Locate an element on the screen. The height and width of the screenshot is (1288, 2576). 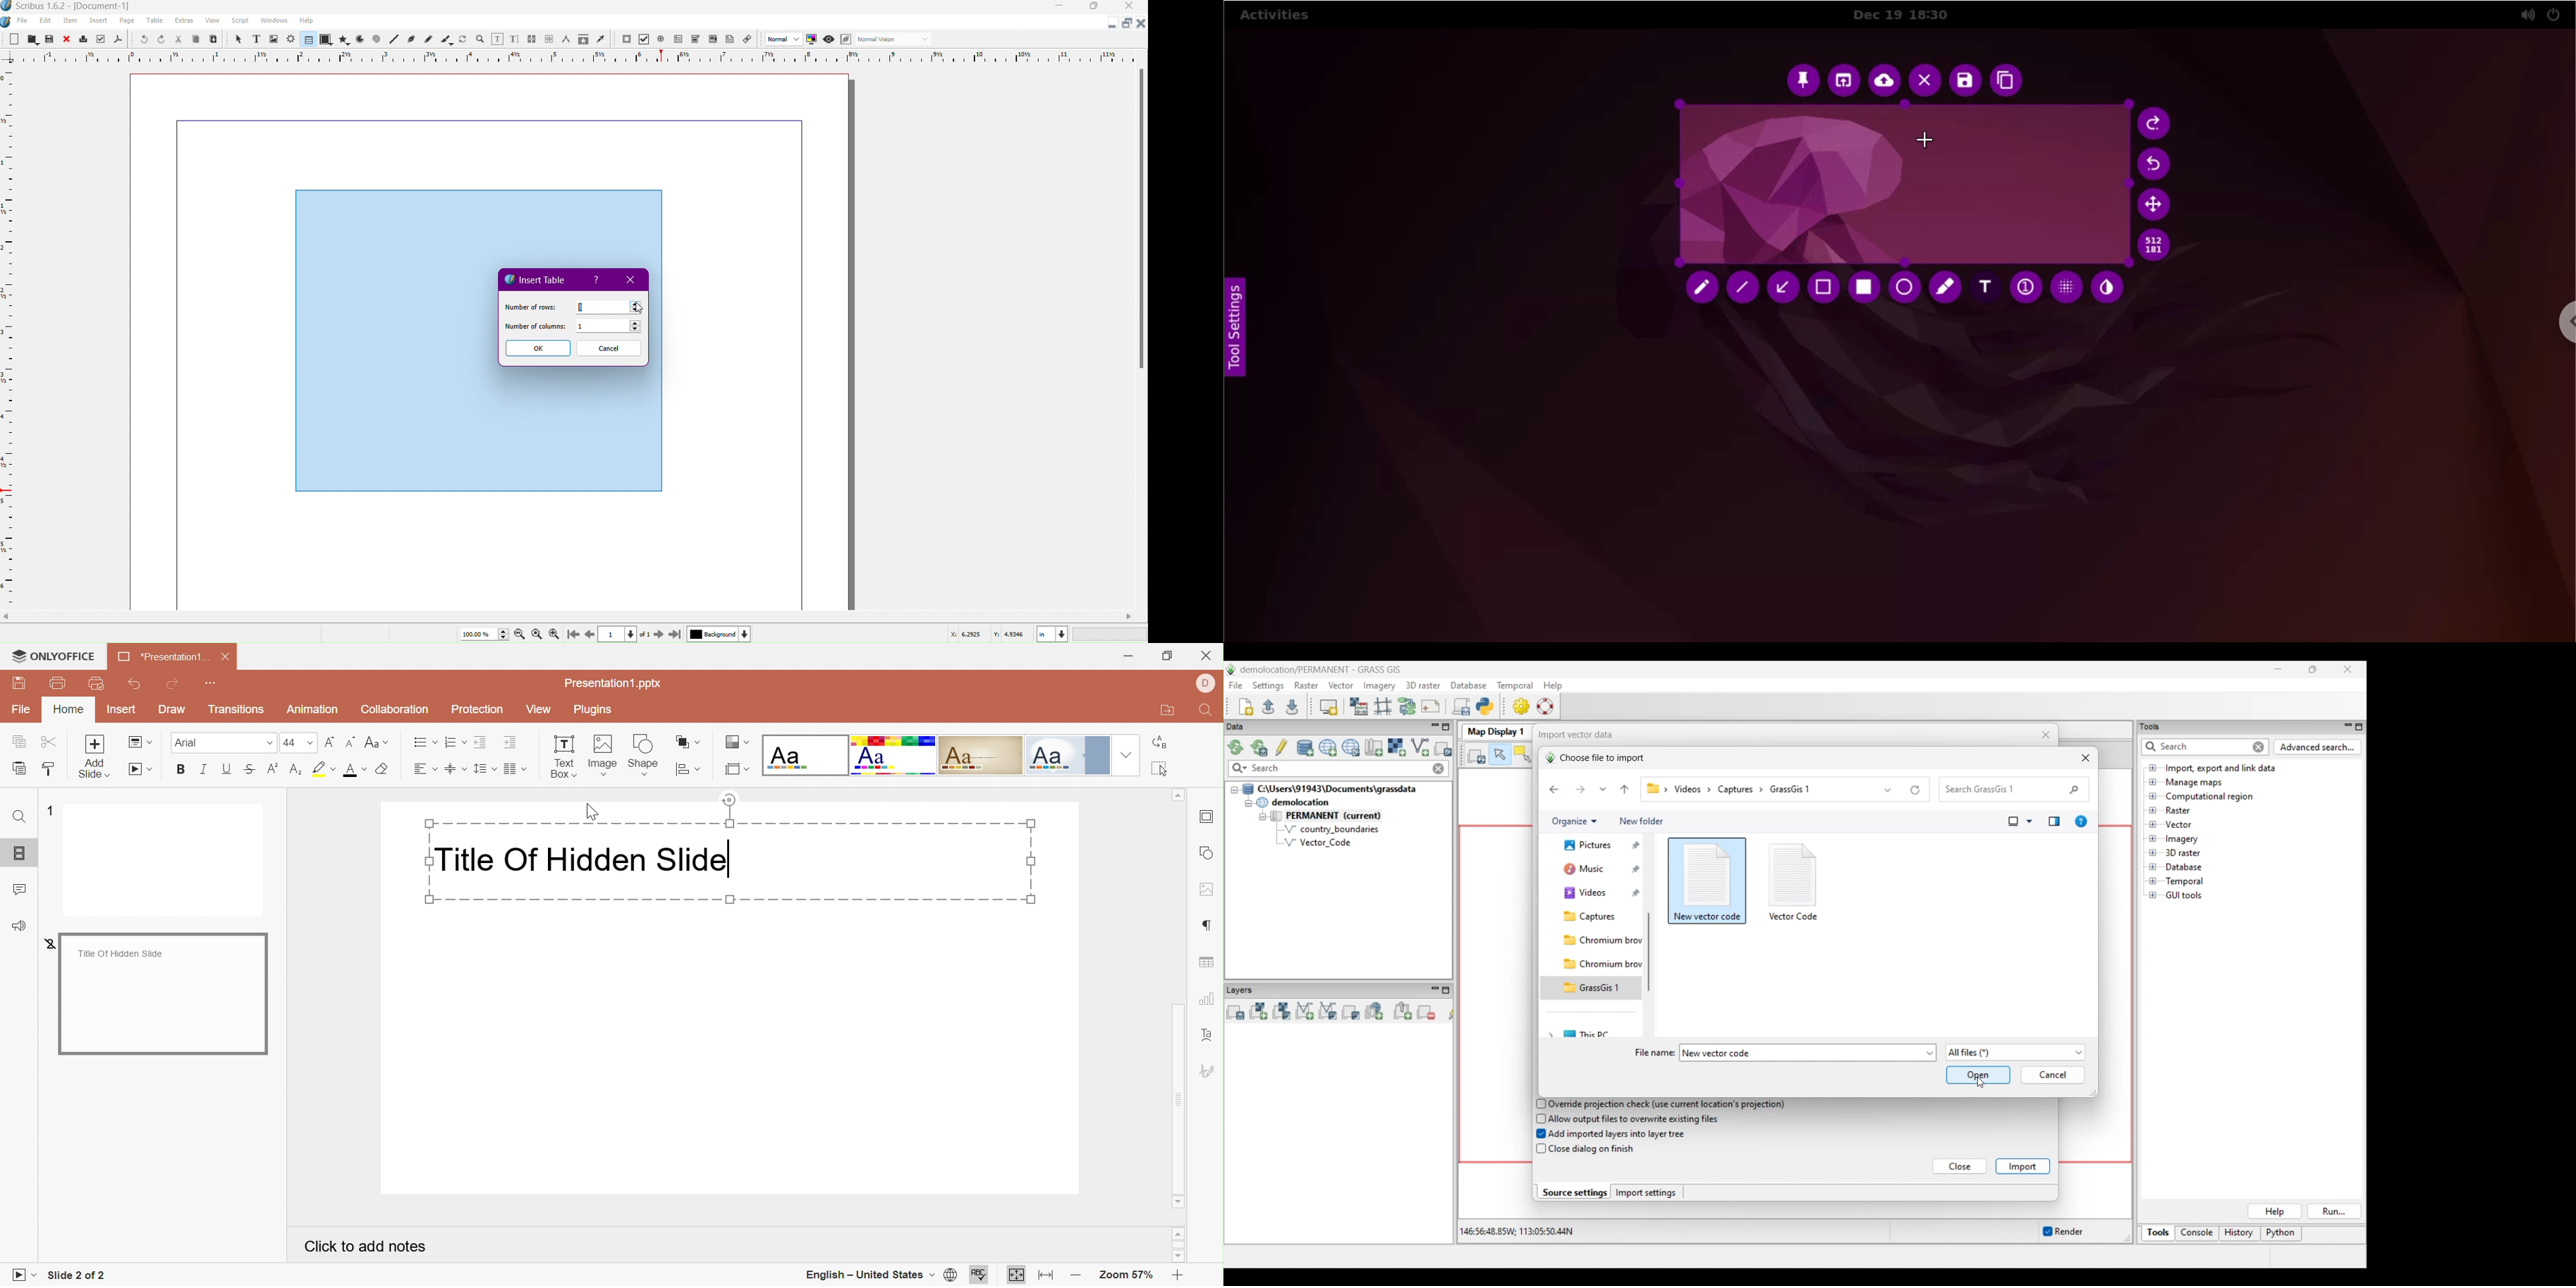
File is located at coordinates (21, 21).